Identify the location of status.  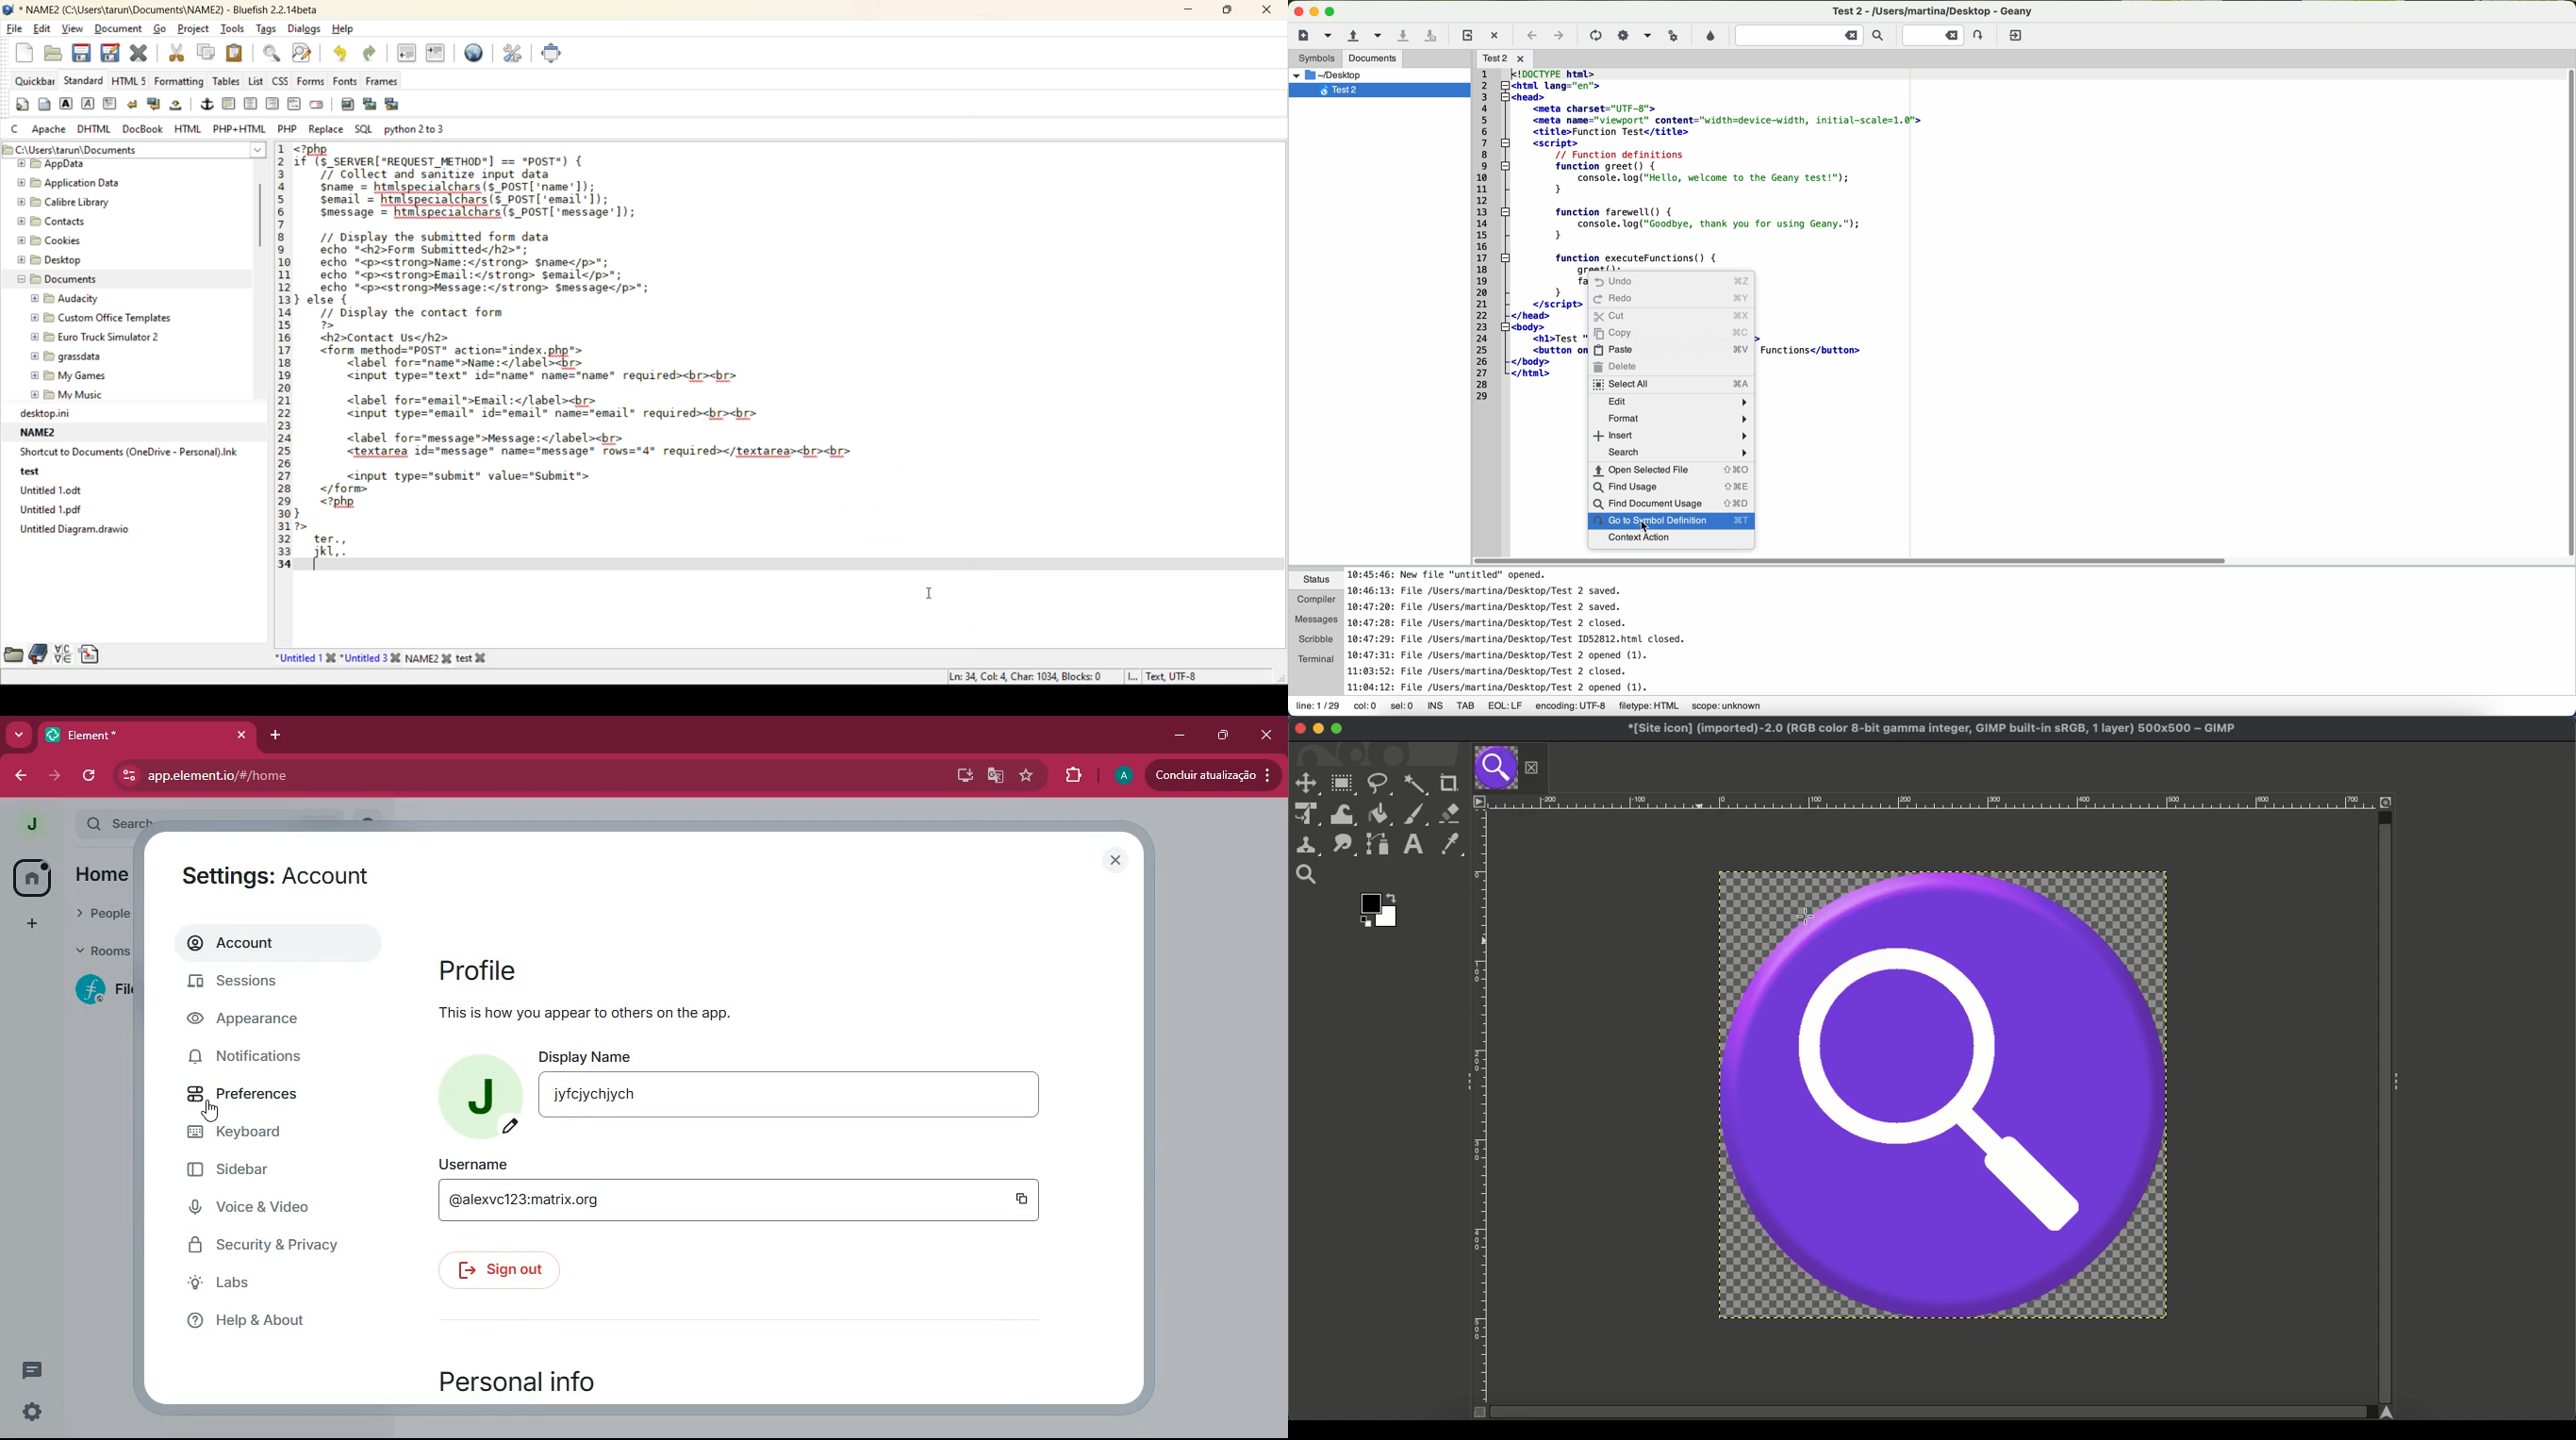
(1315, 581).